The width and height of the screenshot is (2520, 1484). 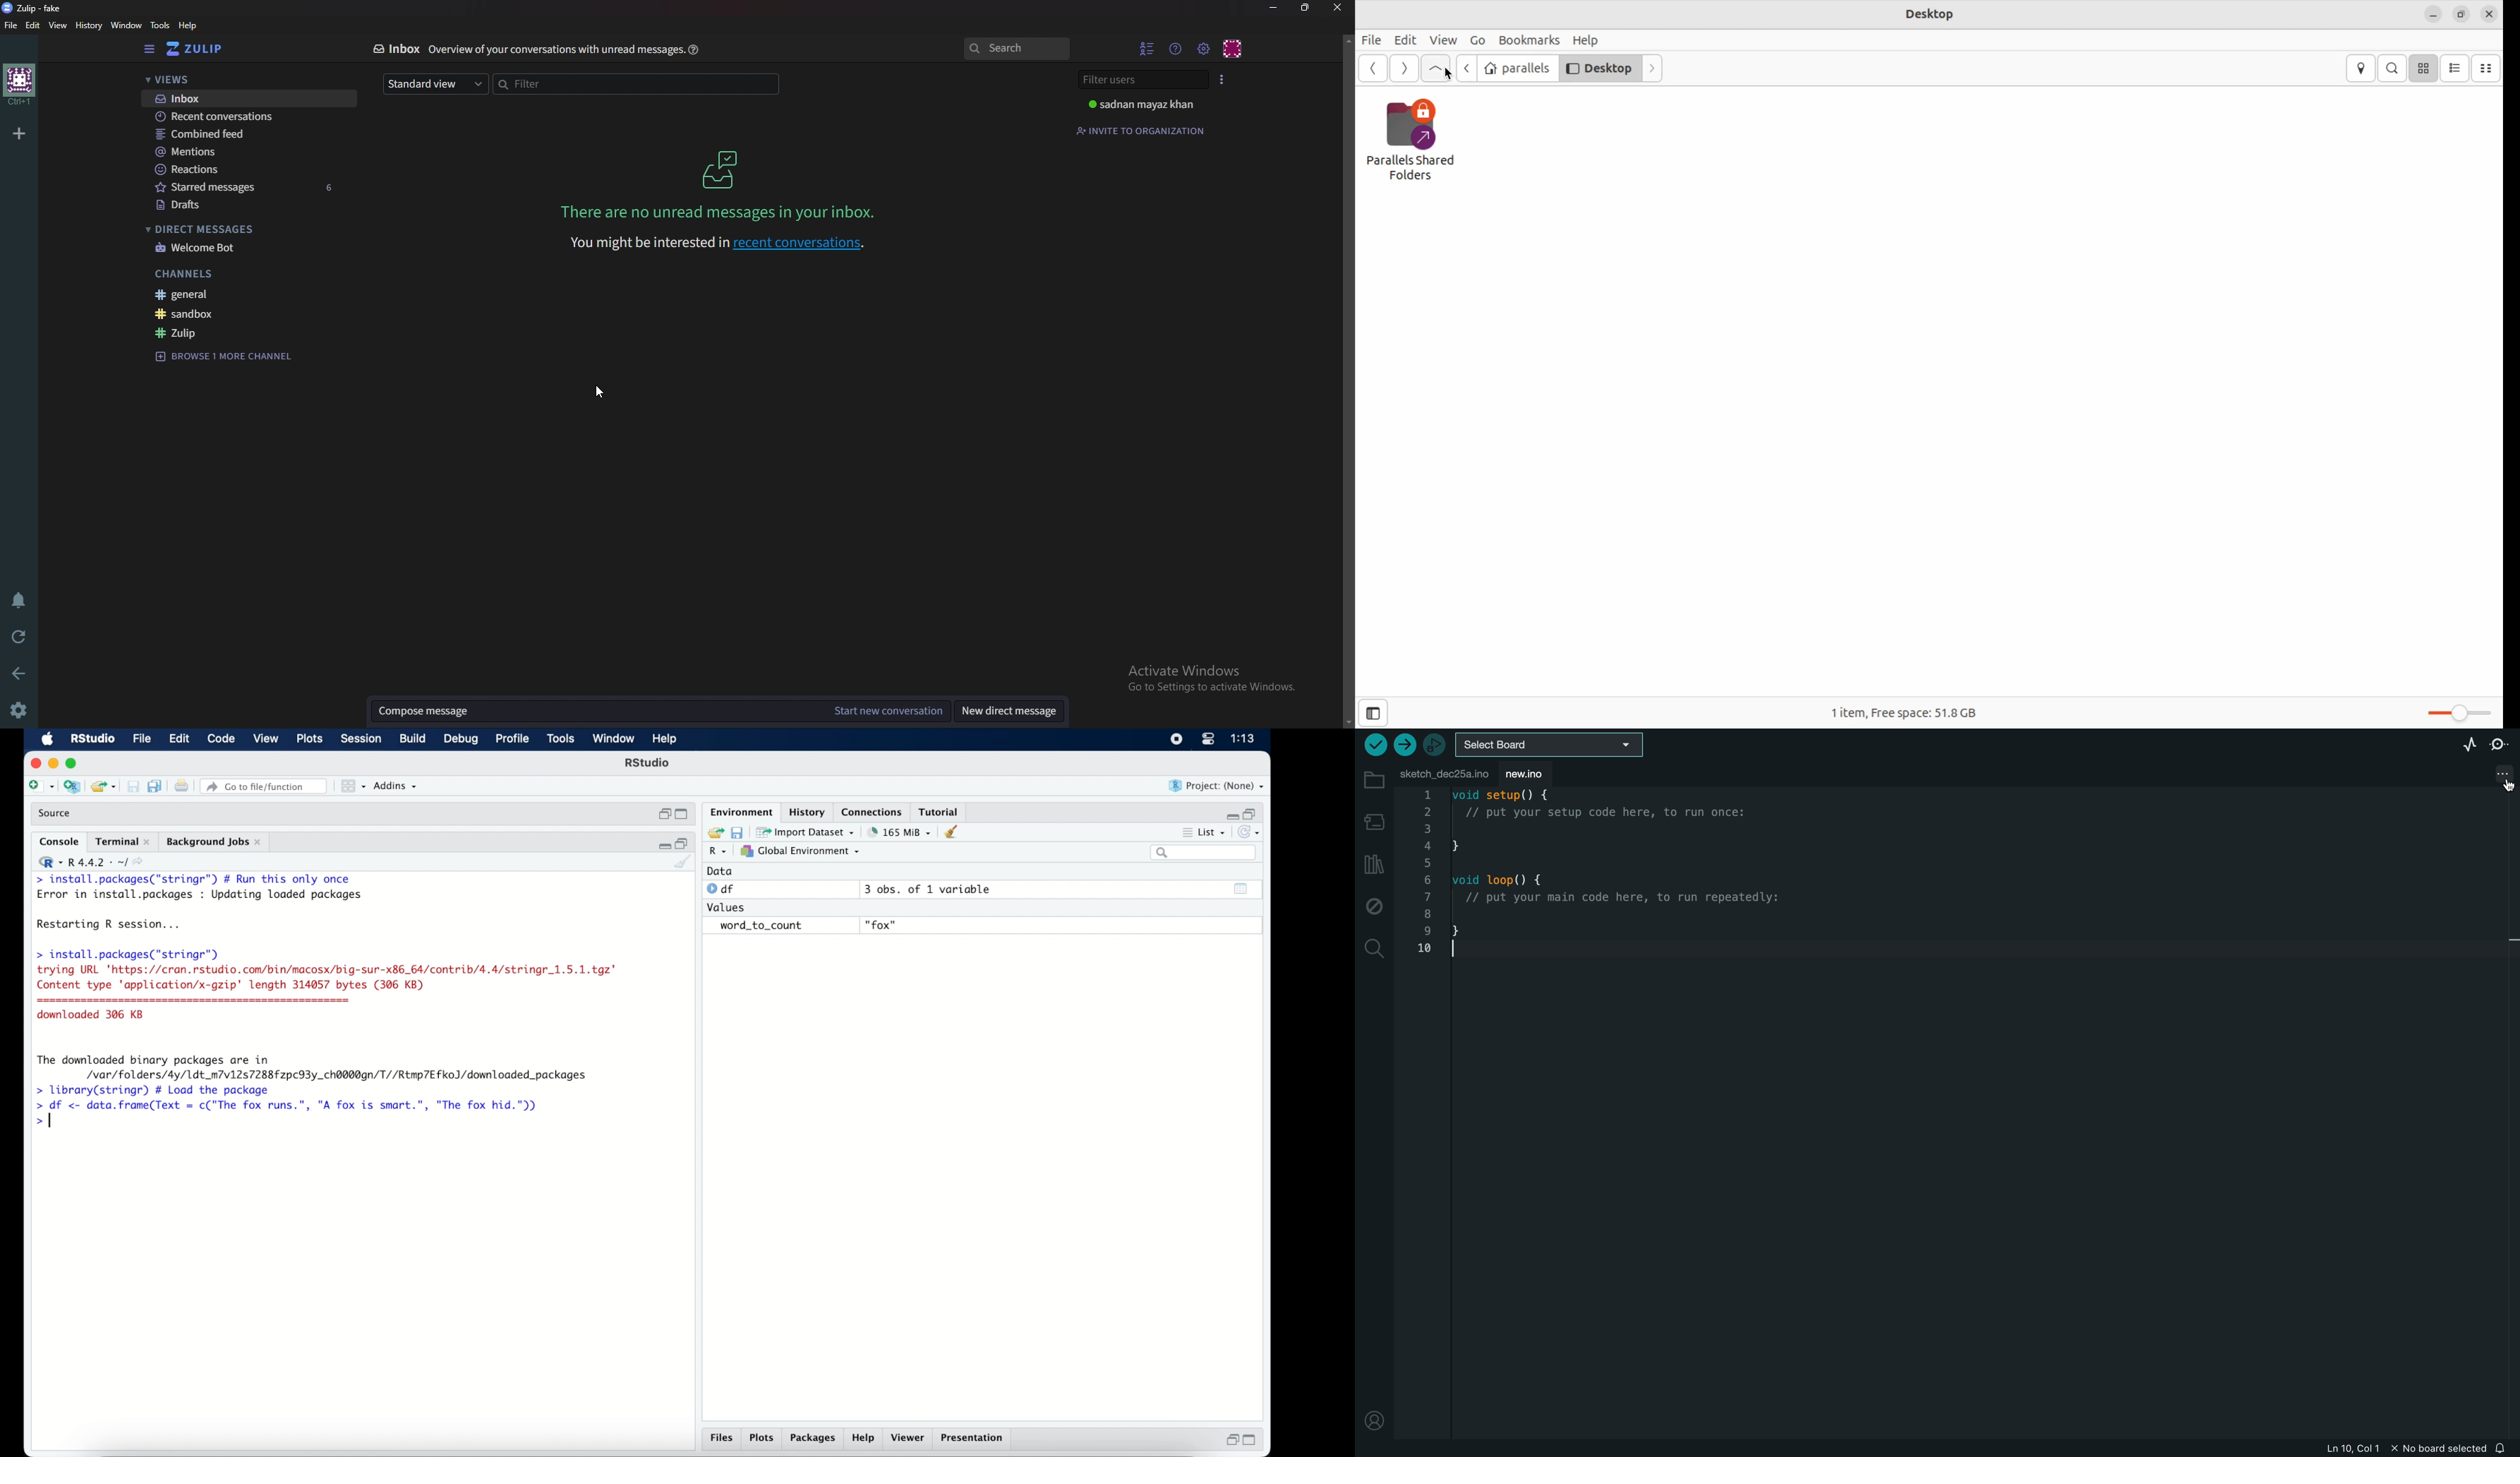 What do you see at coordinates (1375, 949) in the screenshot?
I see `search` at bounding box center [1375, 949].